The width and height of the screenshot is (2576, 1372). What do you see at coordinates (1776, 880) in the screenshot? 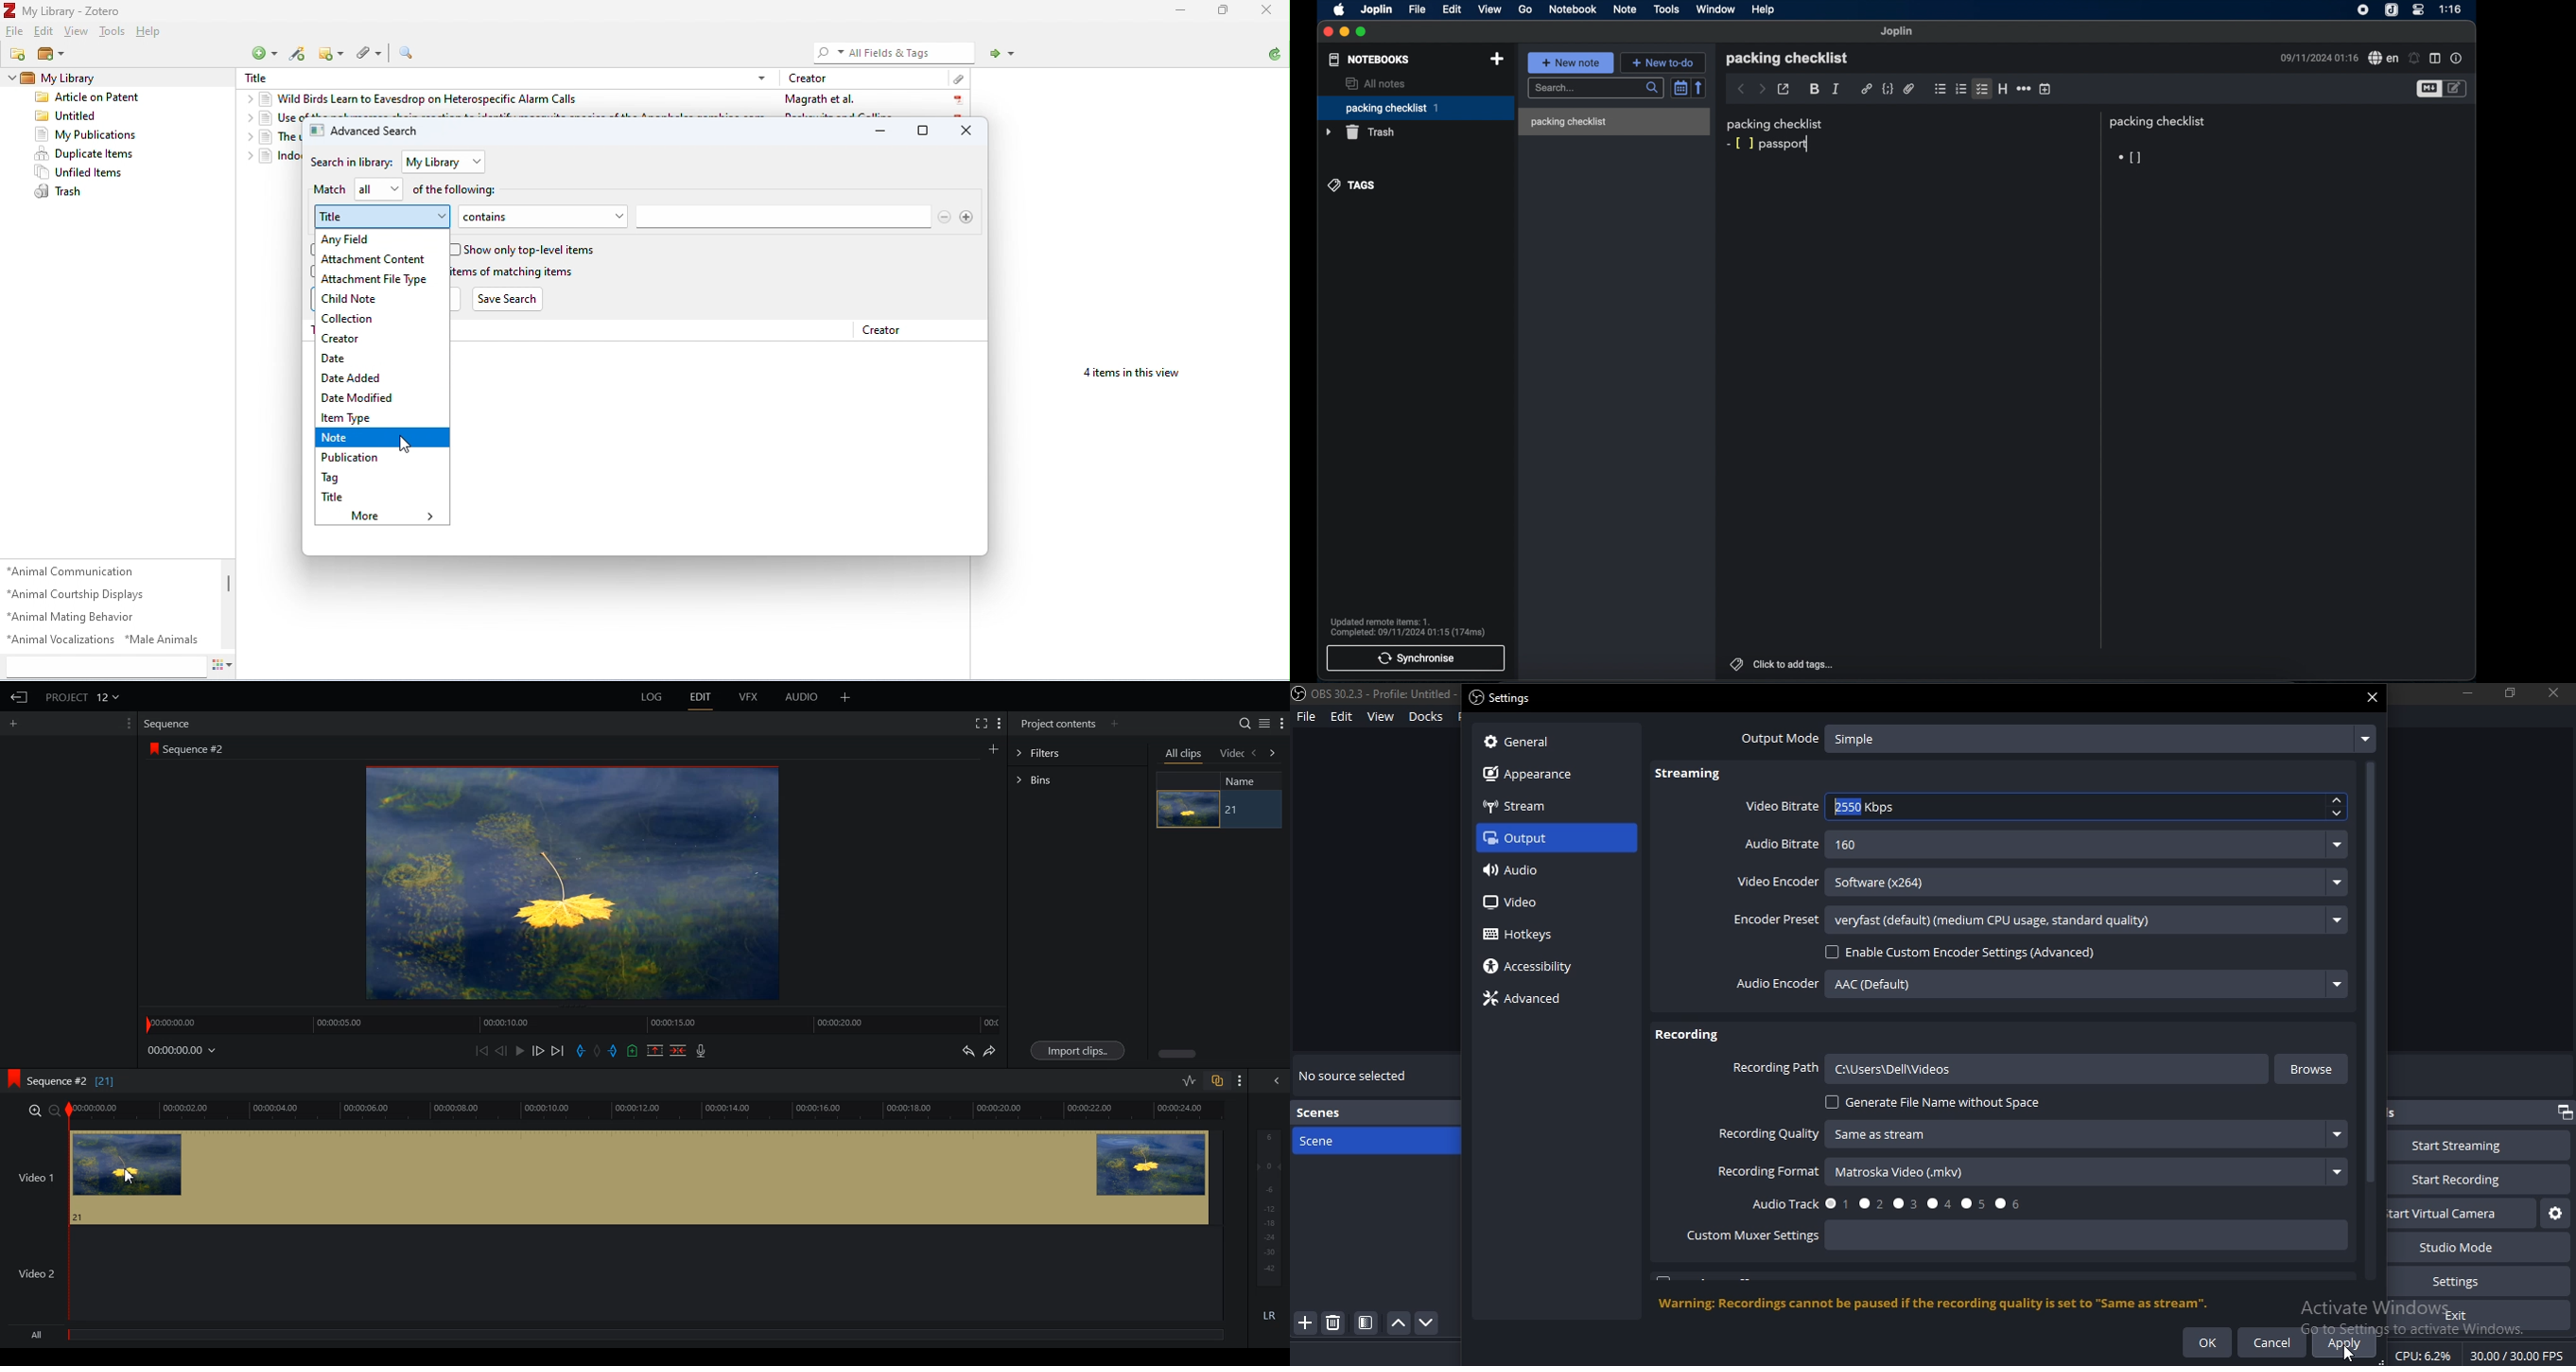
I see `video encoder` at bounding box center [1776, 880].